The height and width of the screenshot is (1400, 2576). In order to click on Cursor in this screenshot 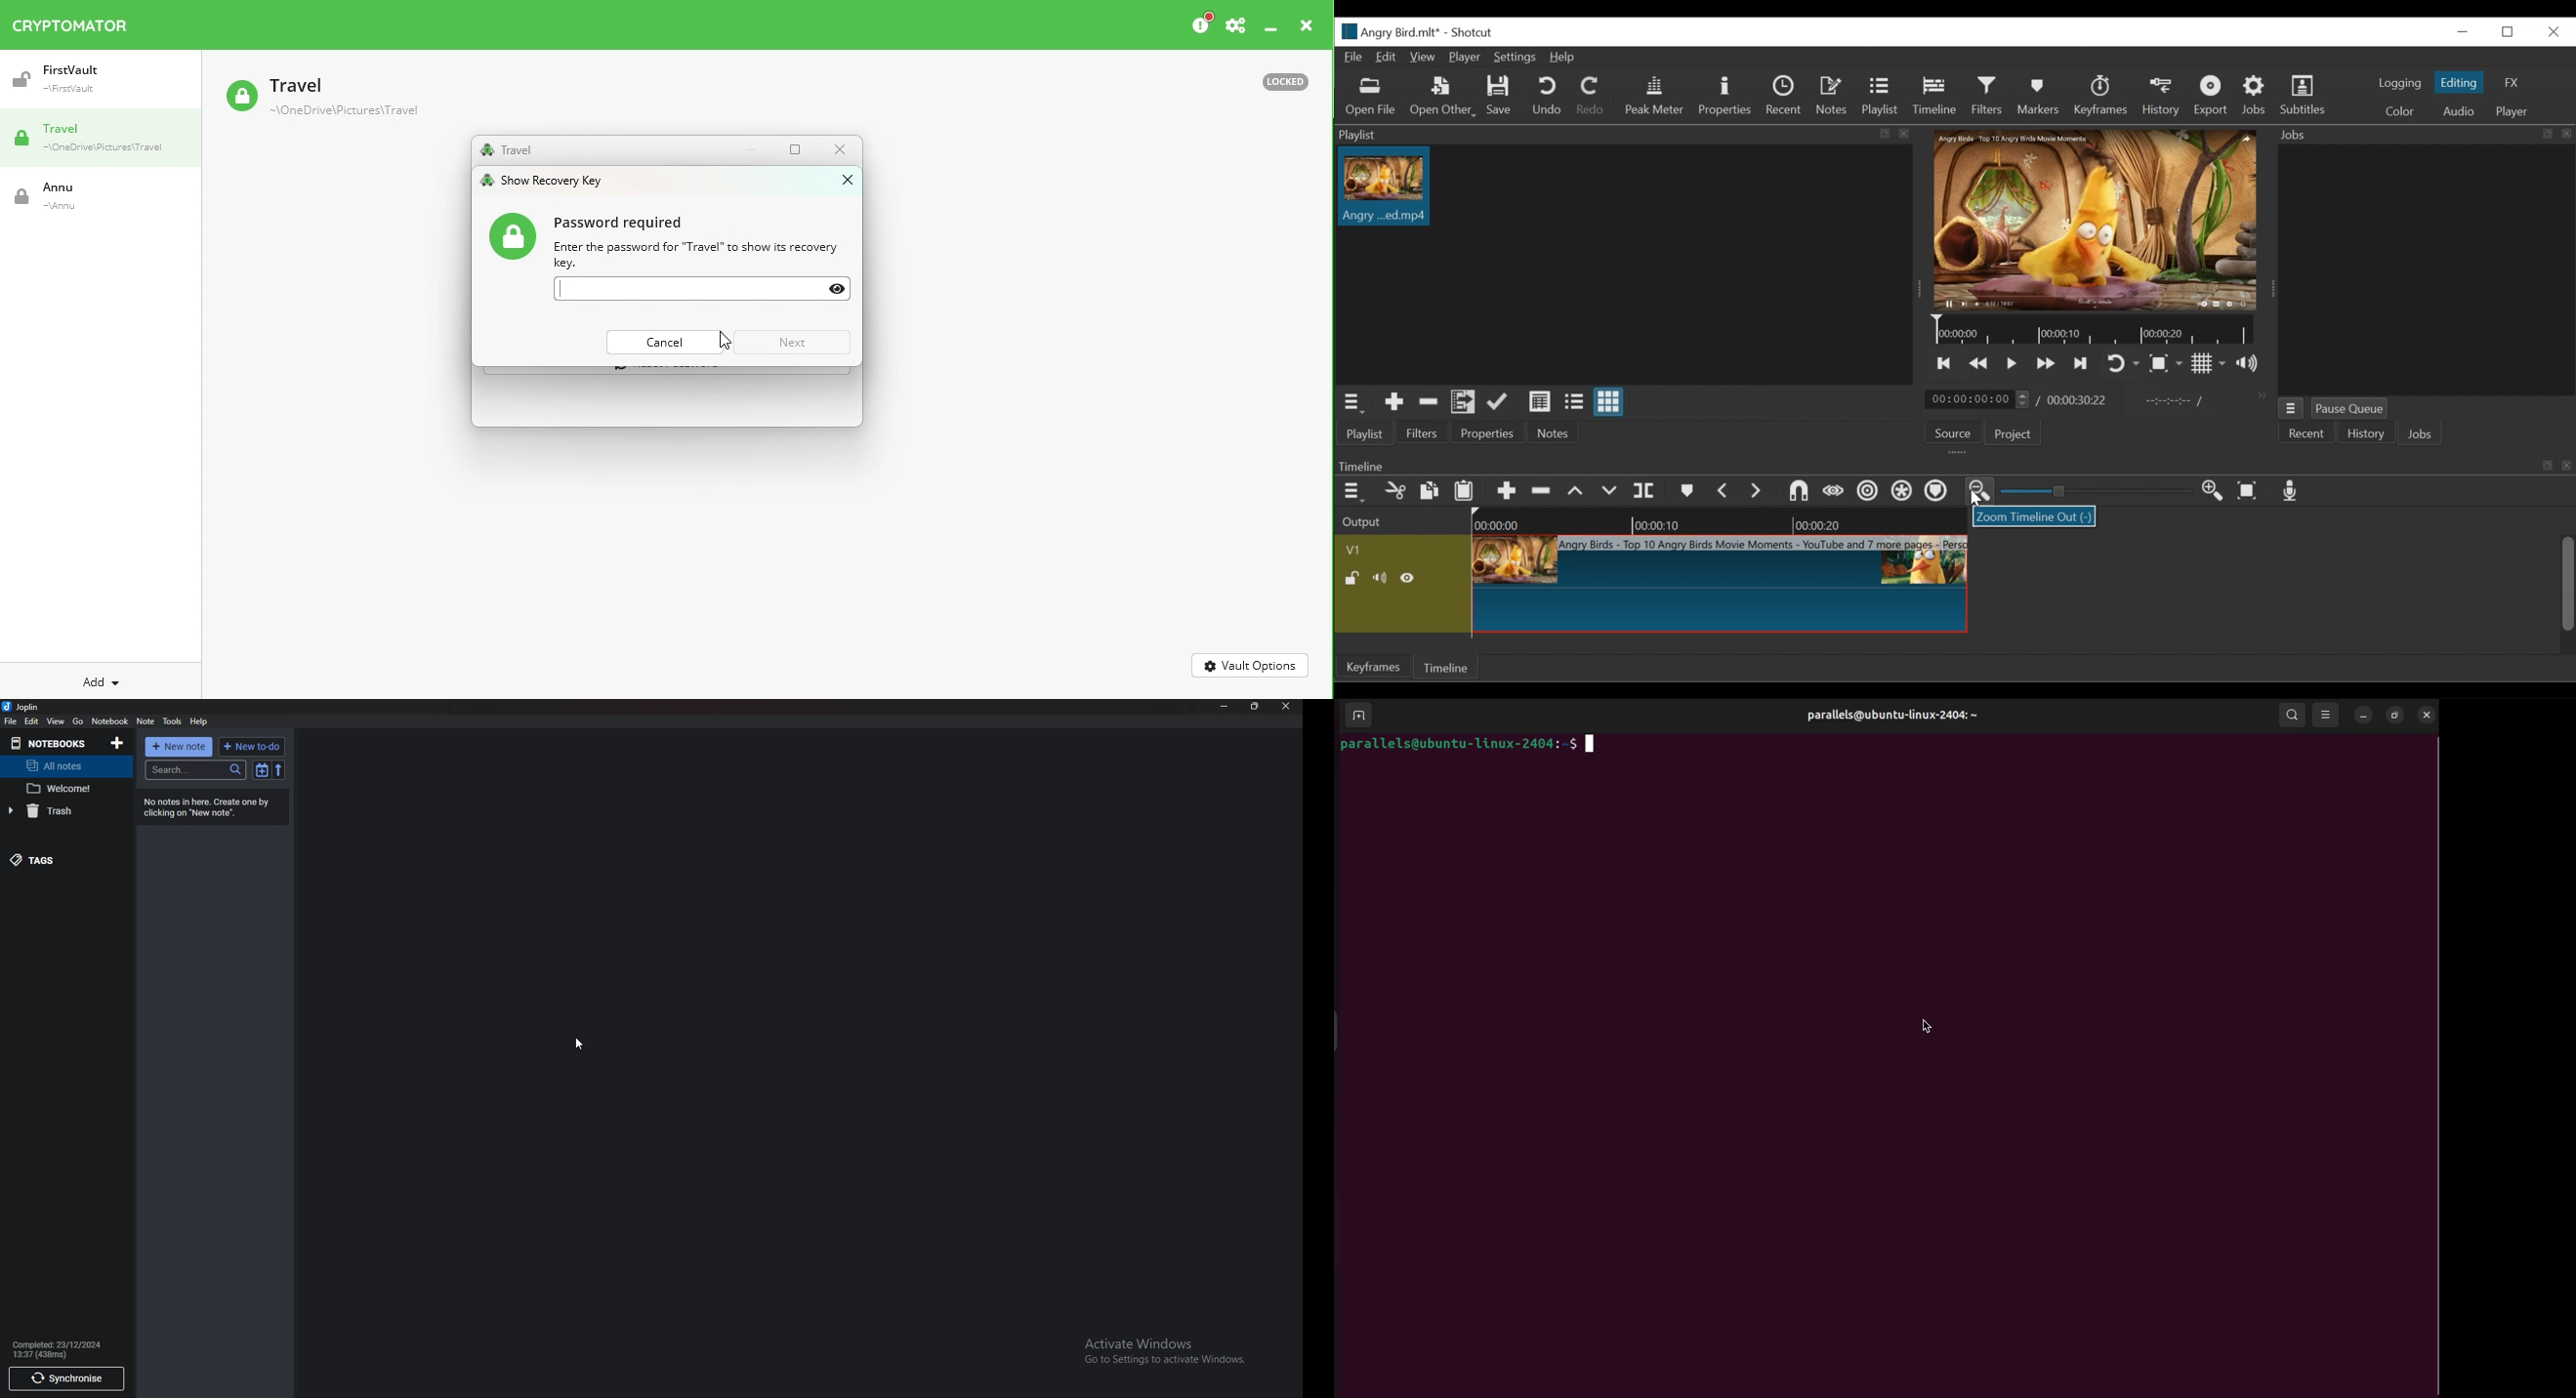, I will do `click(580, 1044)`.